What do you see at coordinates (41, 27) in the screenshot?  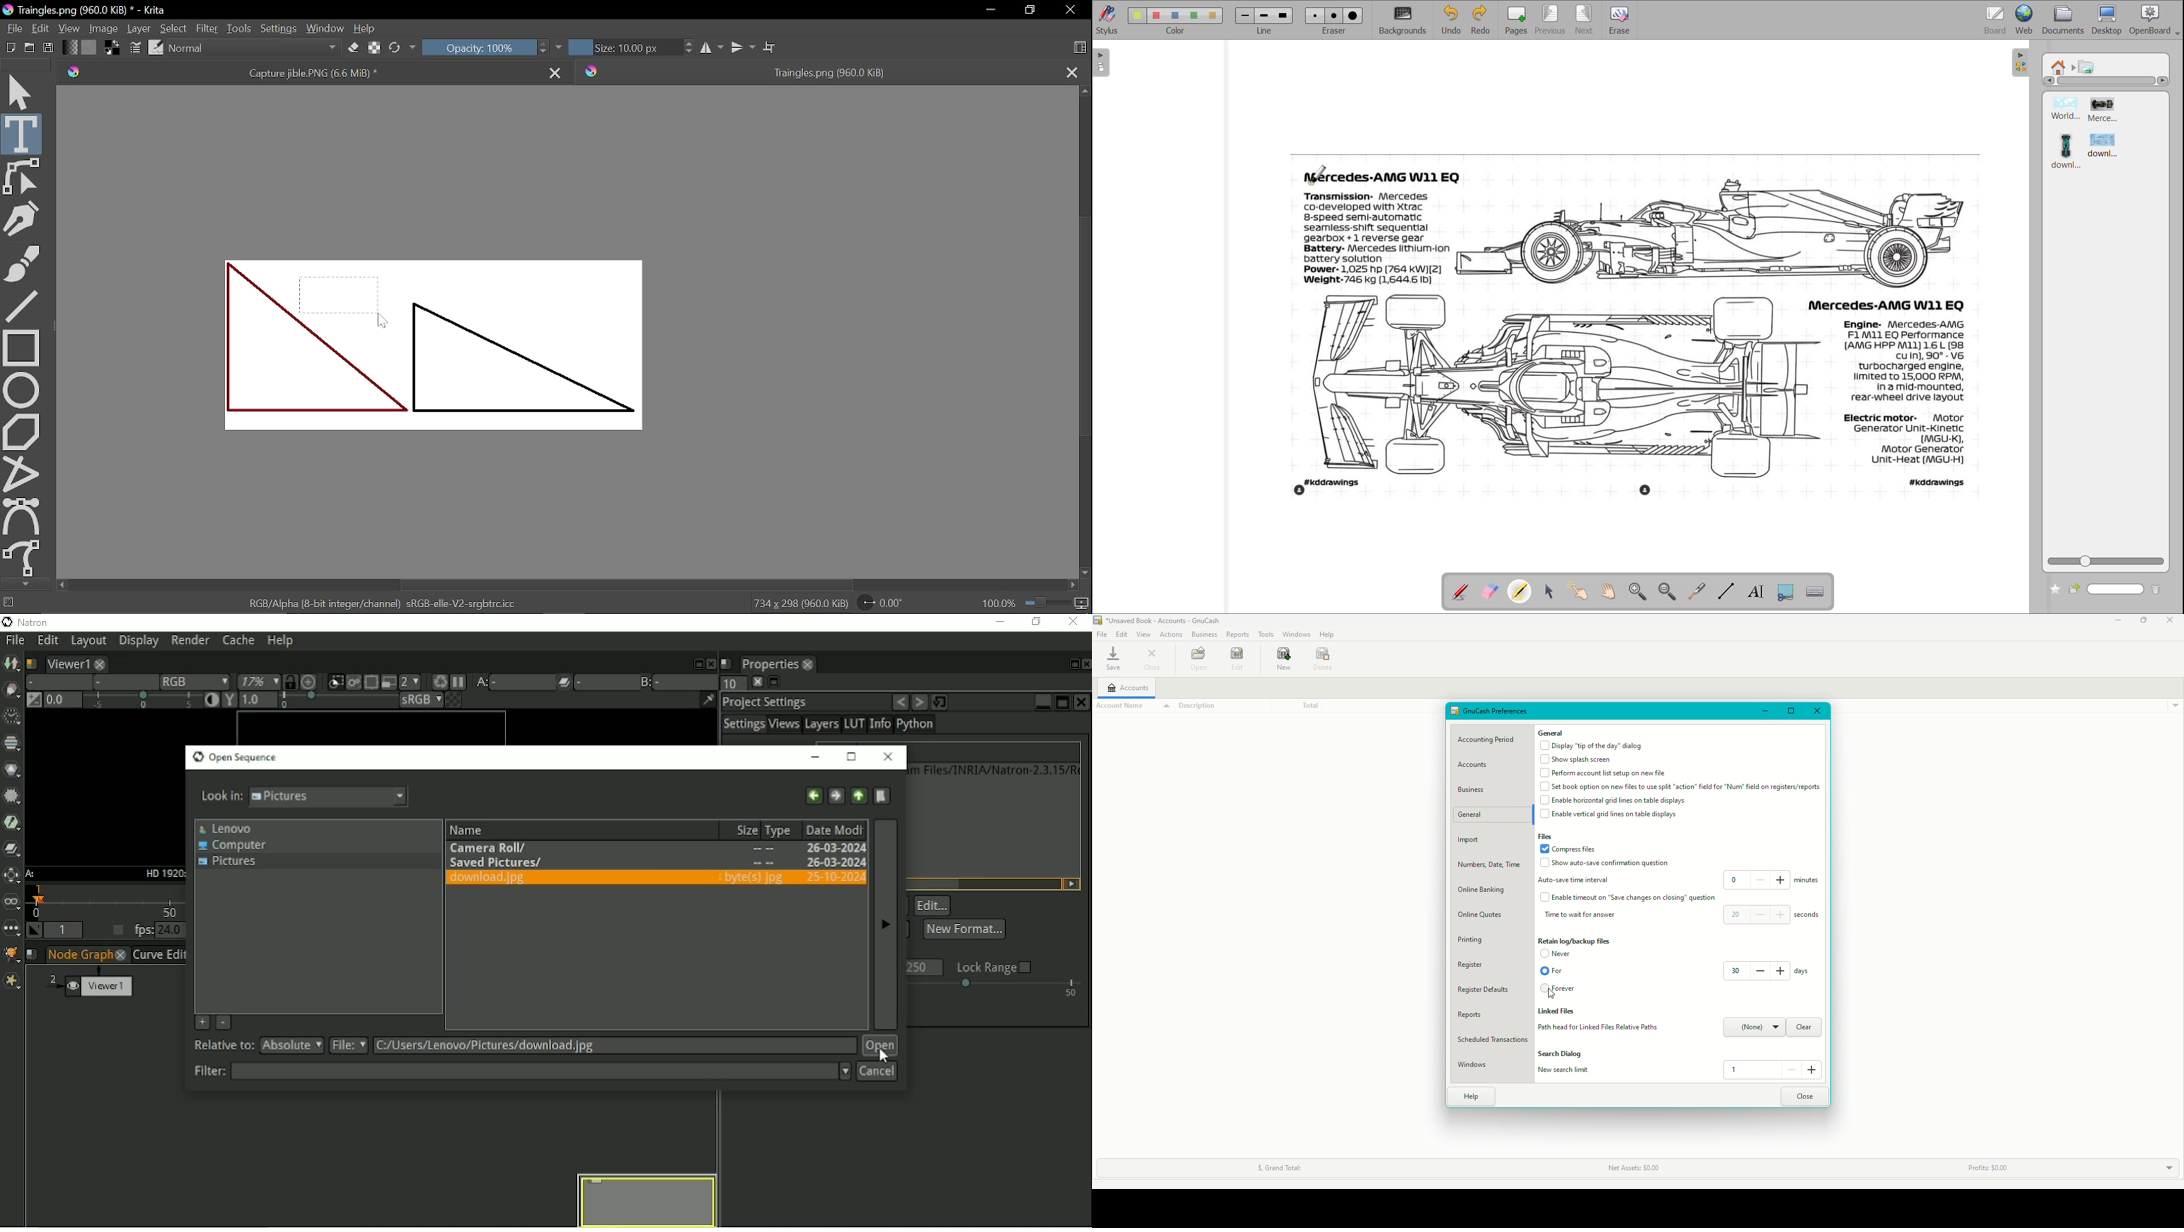 I see `Edit` at bounding box center [41, 27].